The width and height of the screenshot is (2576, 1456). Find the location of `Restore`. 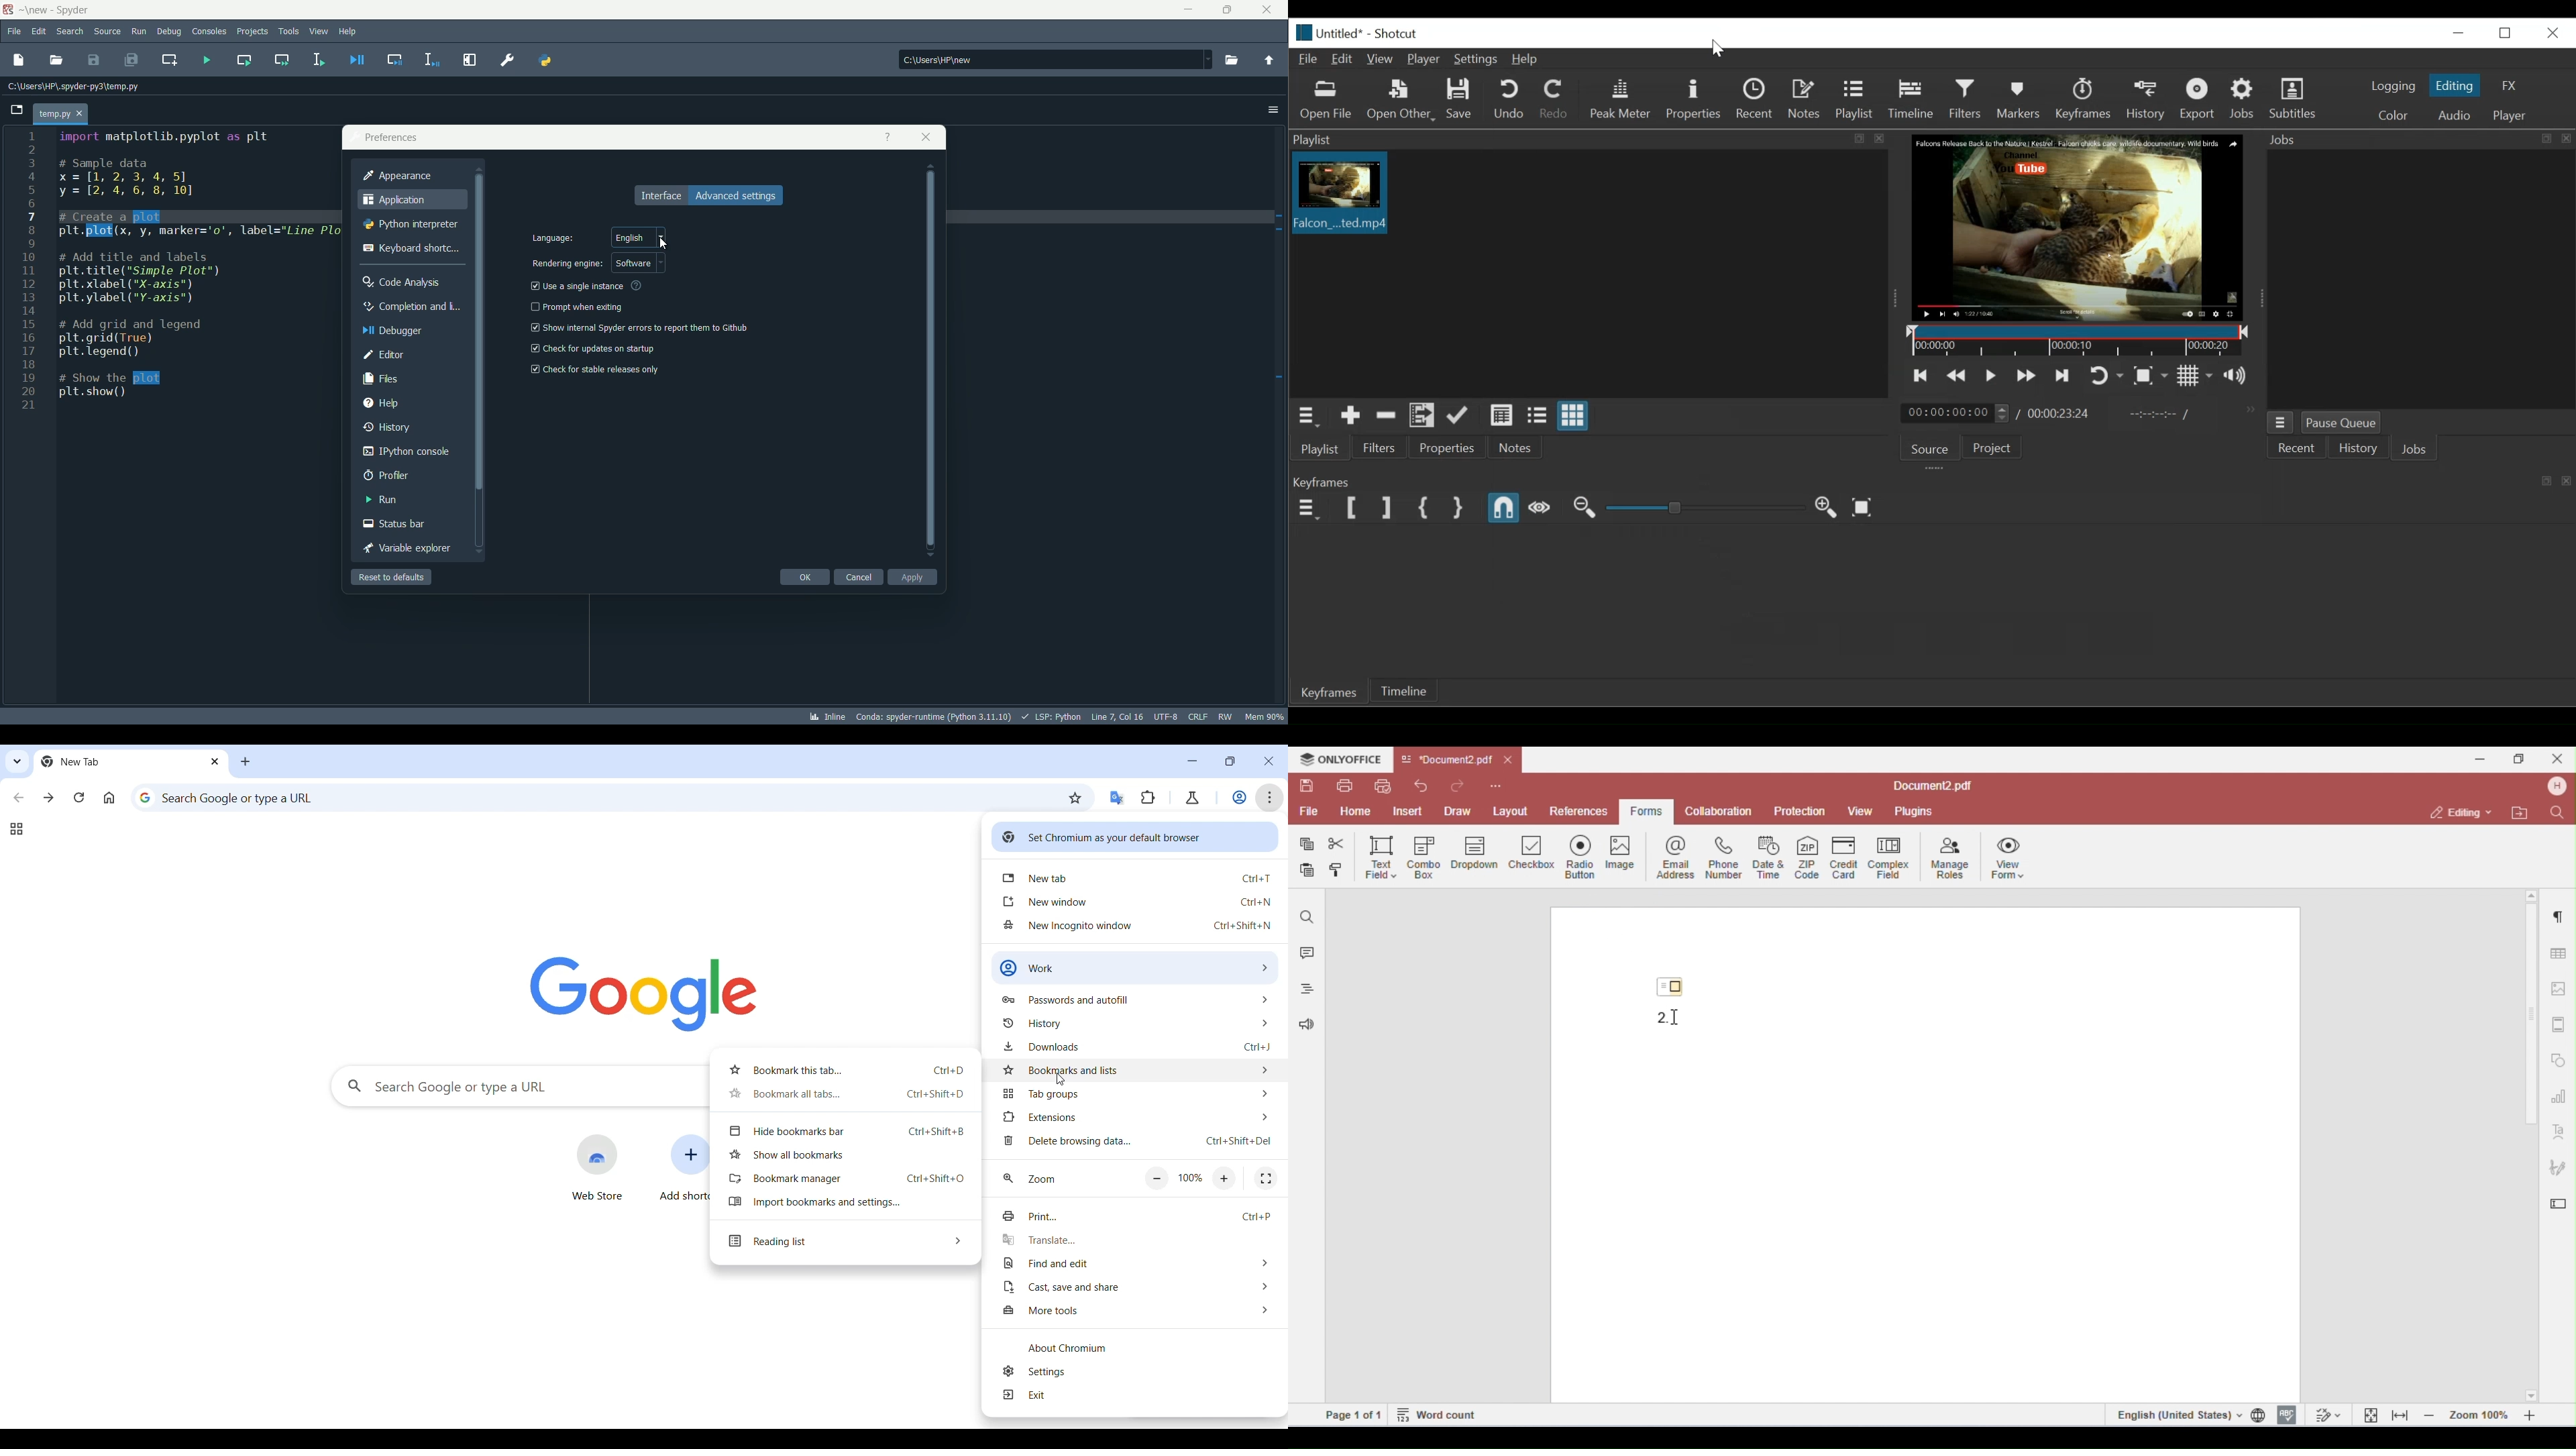

Restore is located at coordinates (2506, 34).